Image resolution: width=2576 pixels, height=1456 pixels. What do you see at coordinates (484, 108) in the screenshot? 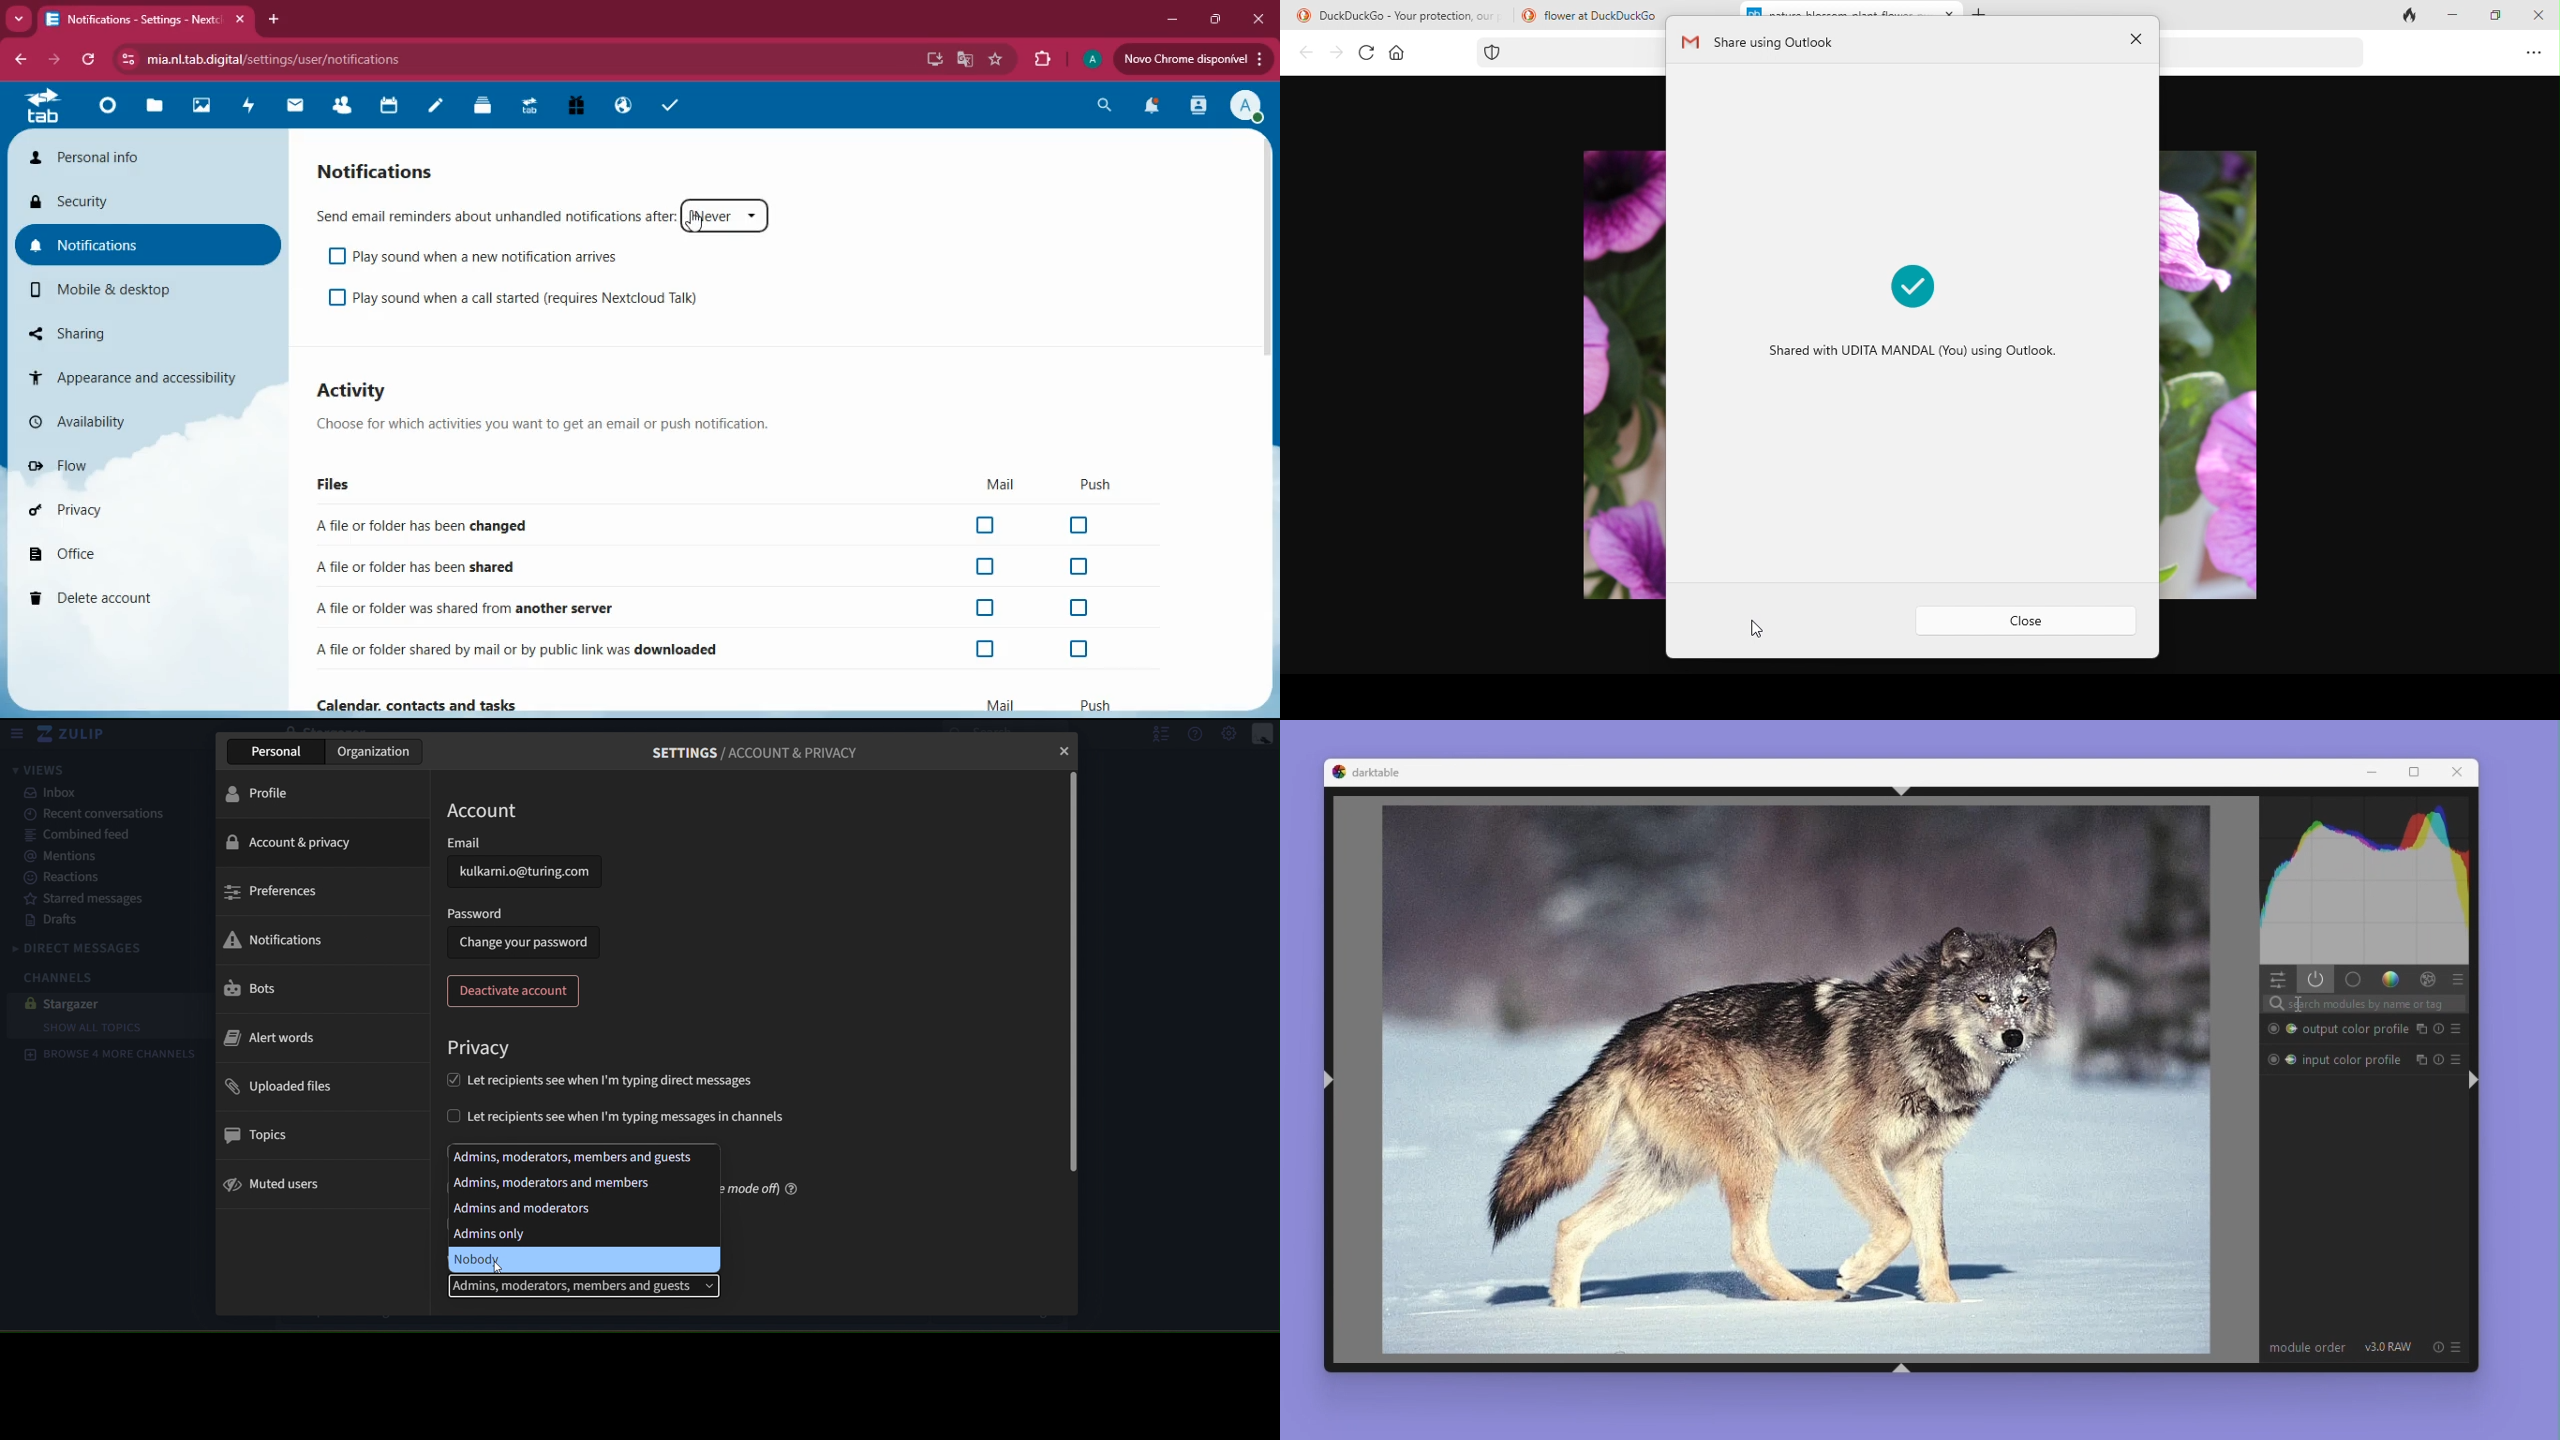
I see `files` at bounding box center [484, 108].